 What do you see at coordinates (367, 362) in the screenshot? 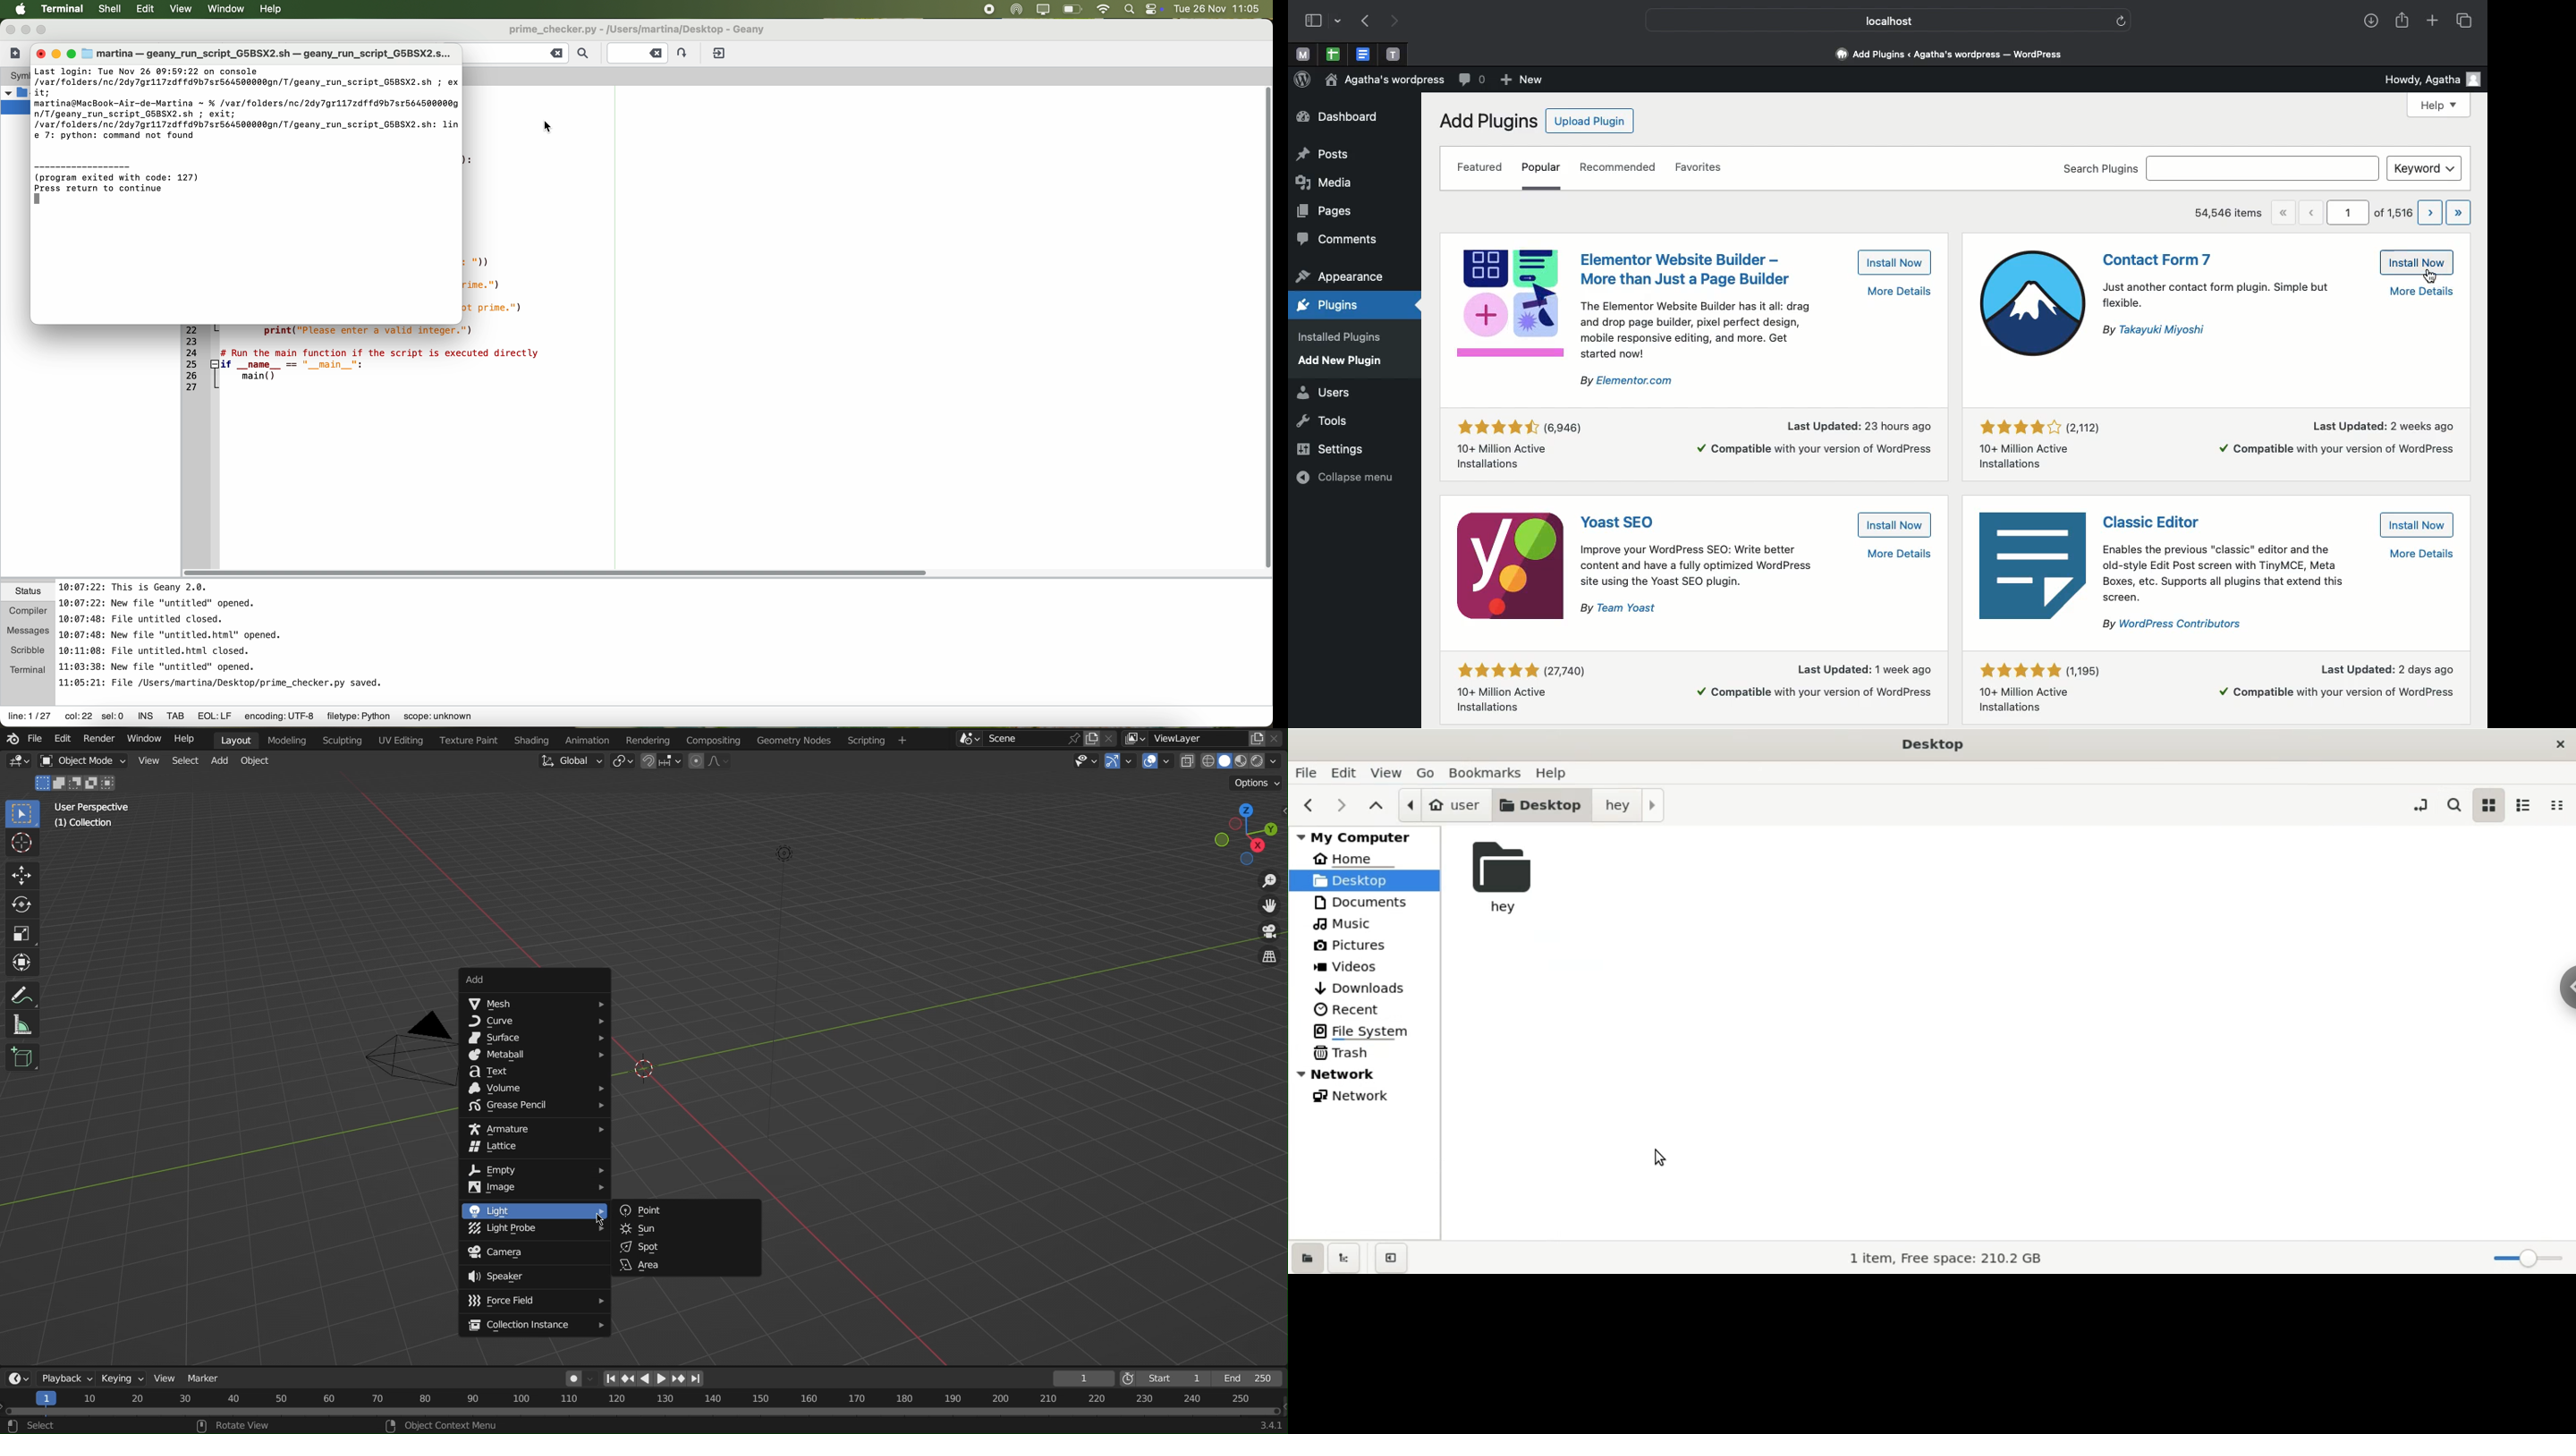
I see `code` at bounding box center [367, 362].